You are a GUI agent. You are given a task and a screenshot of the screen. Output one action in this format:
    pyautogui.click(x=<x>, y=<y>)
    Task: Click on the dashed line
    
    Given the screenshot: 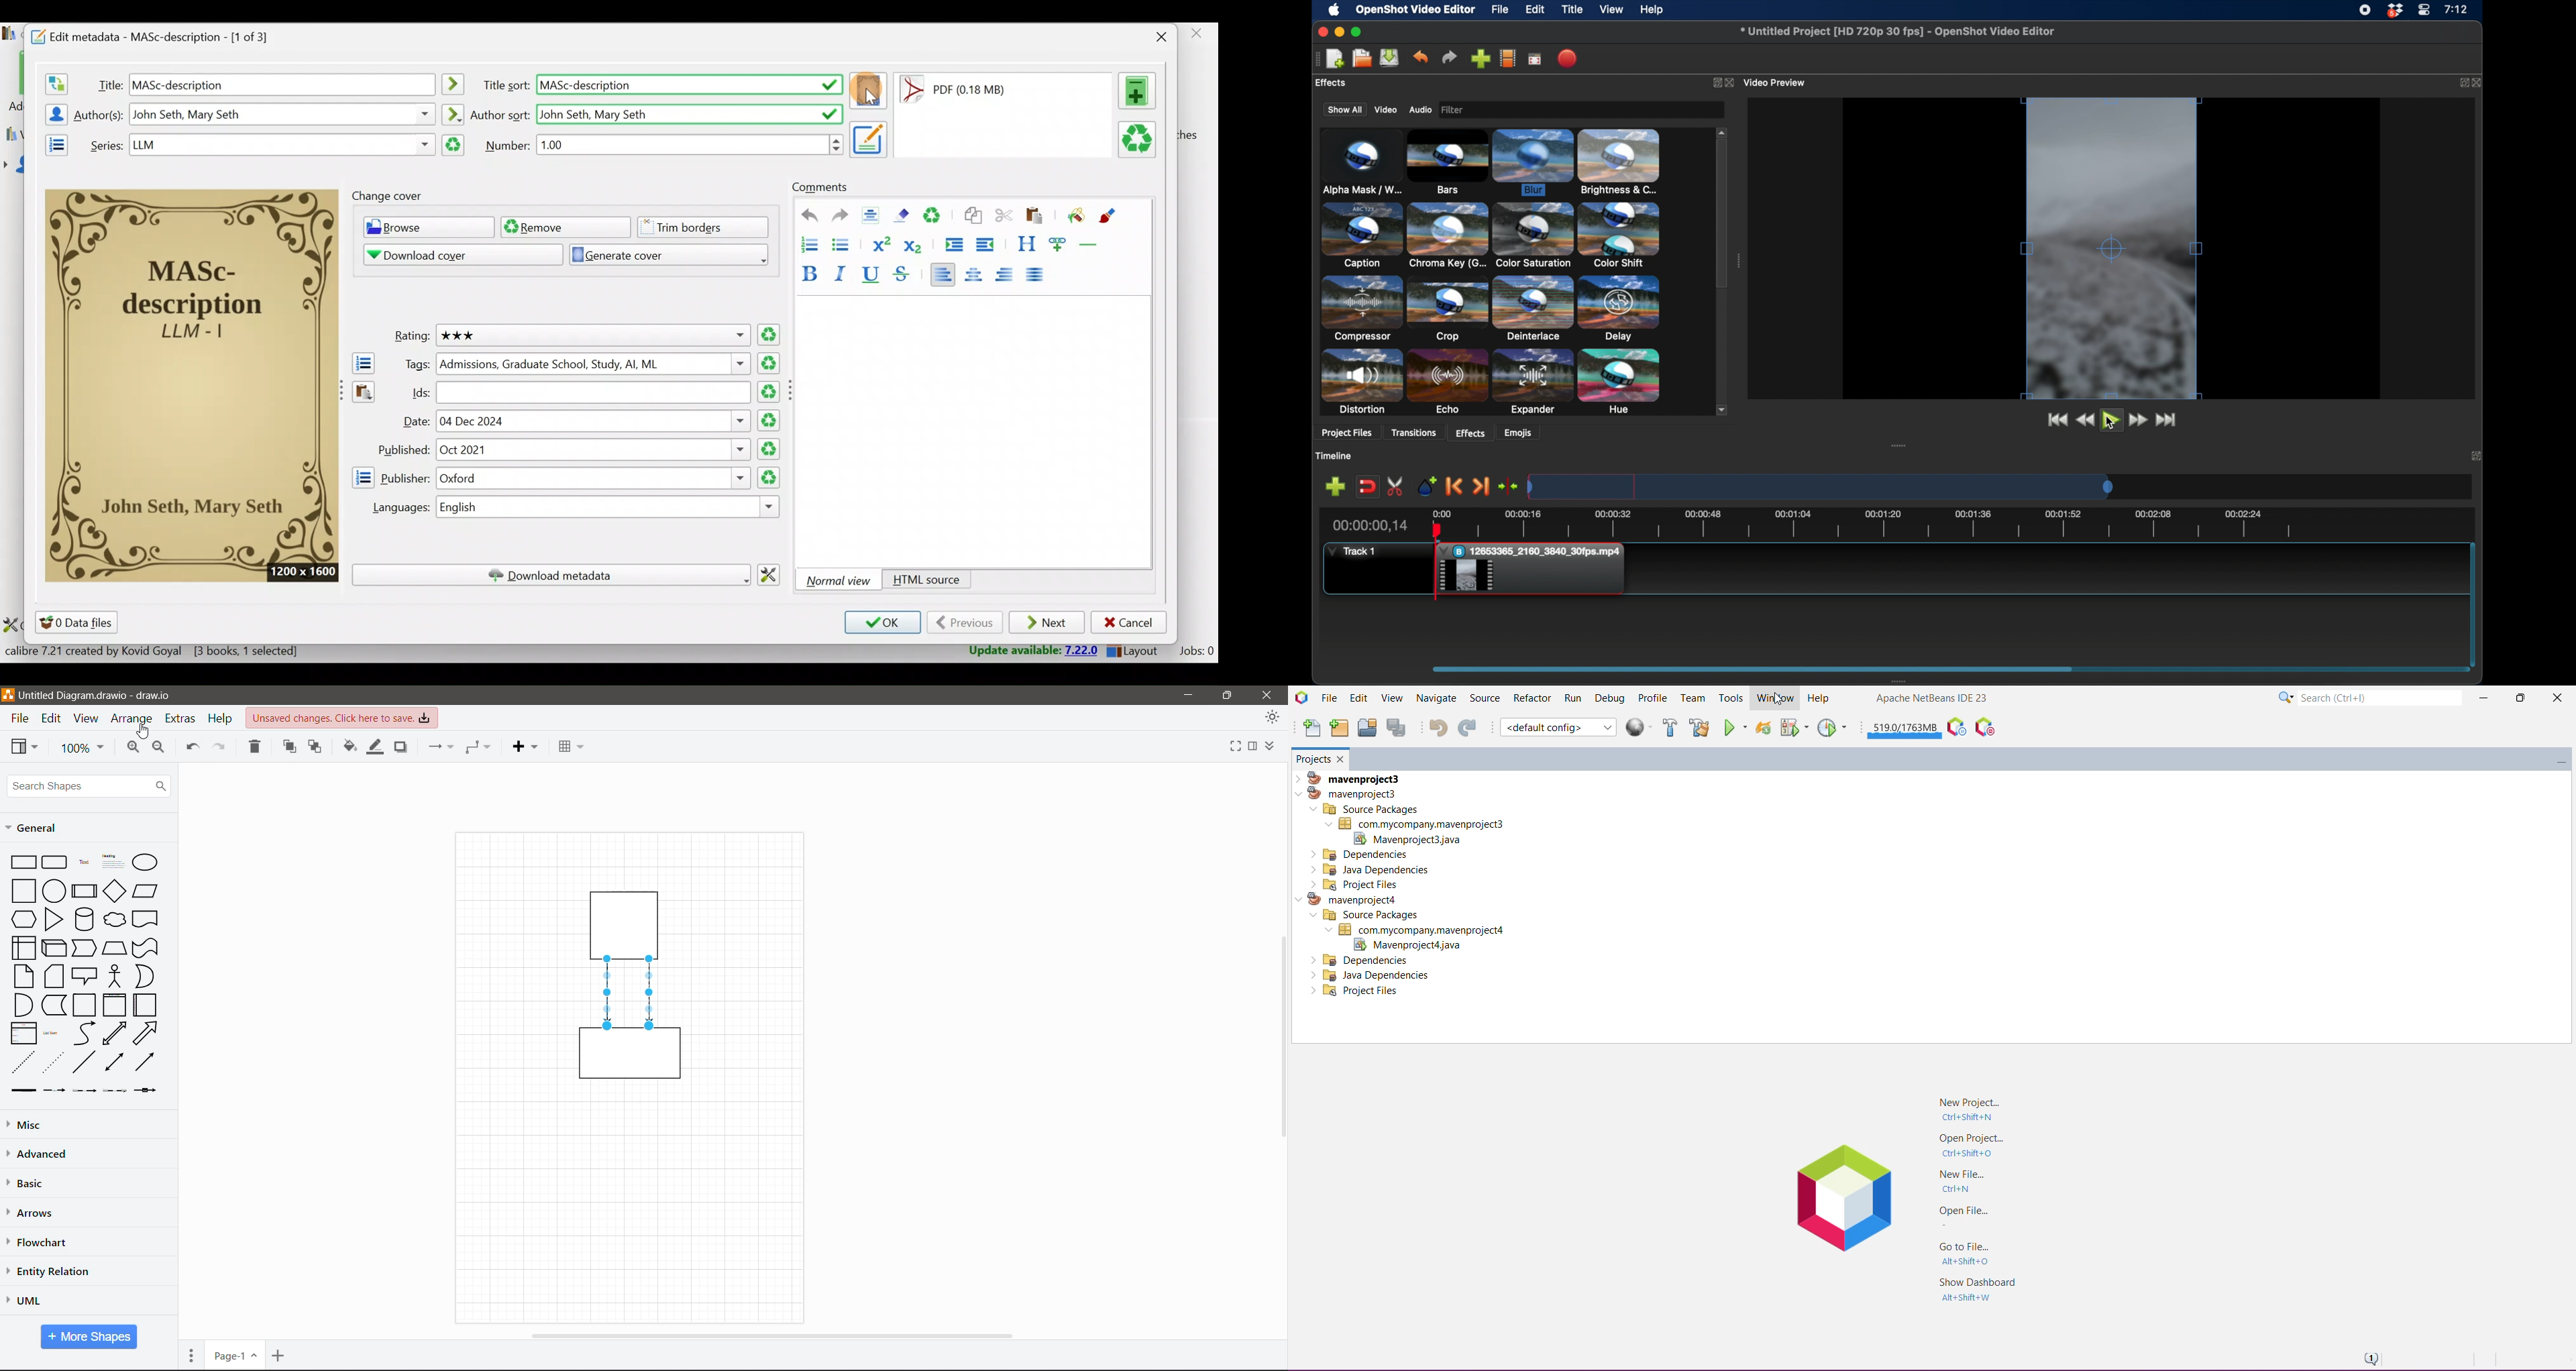 What is the action you would take?
    pyautogui.click(x=23, y=1062)
    